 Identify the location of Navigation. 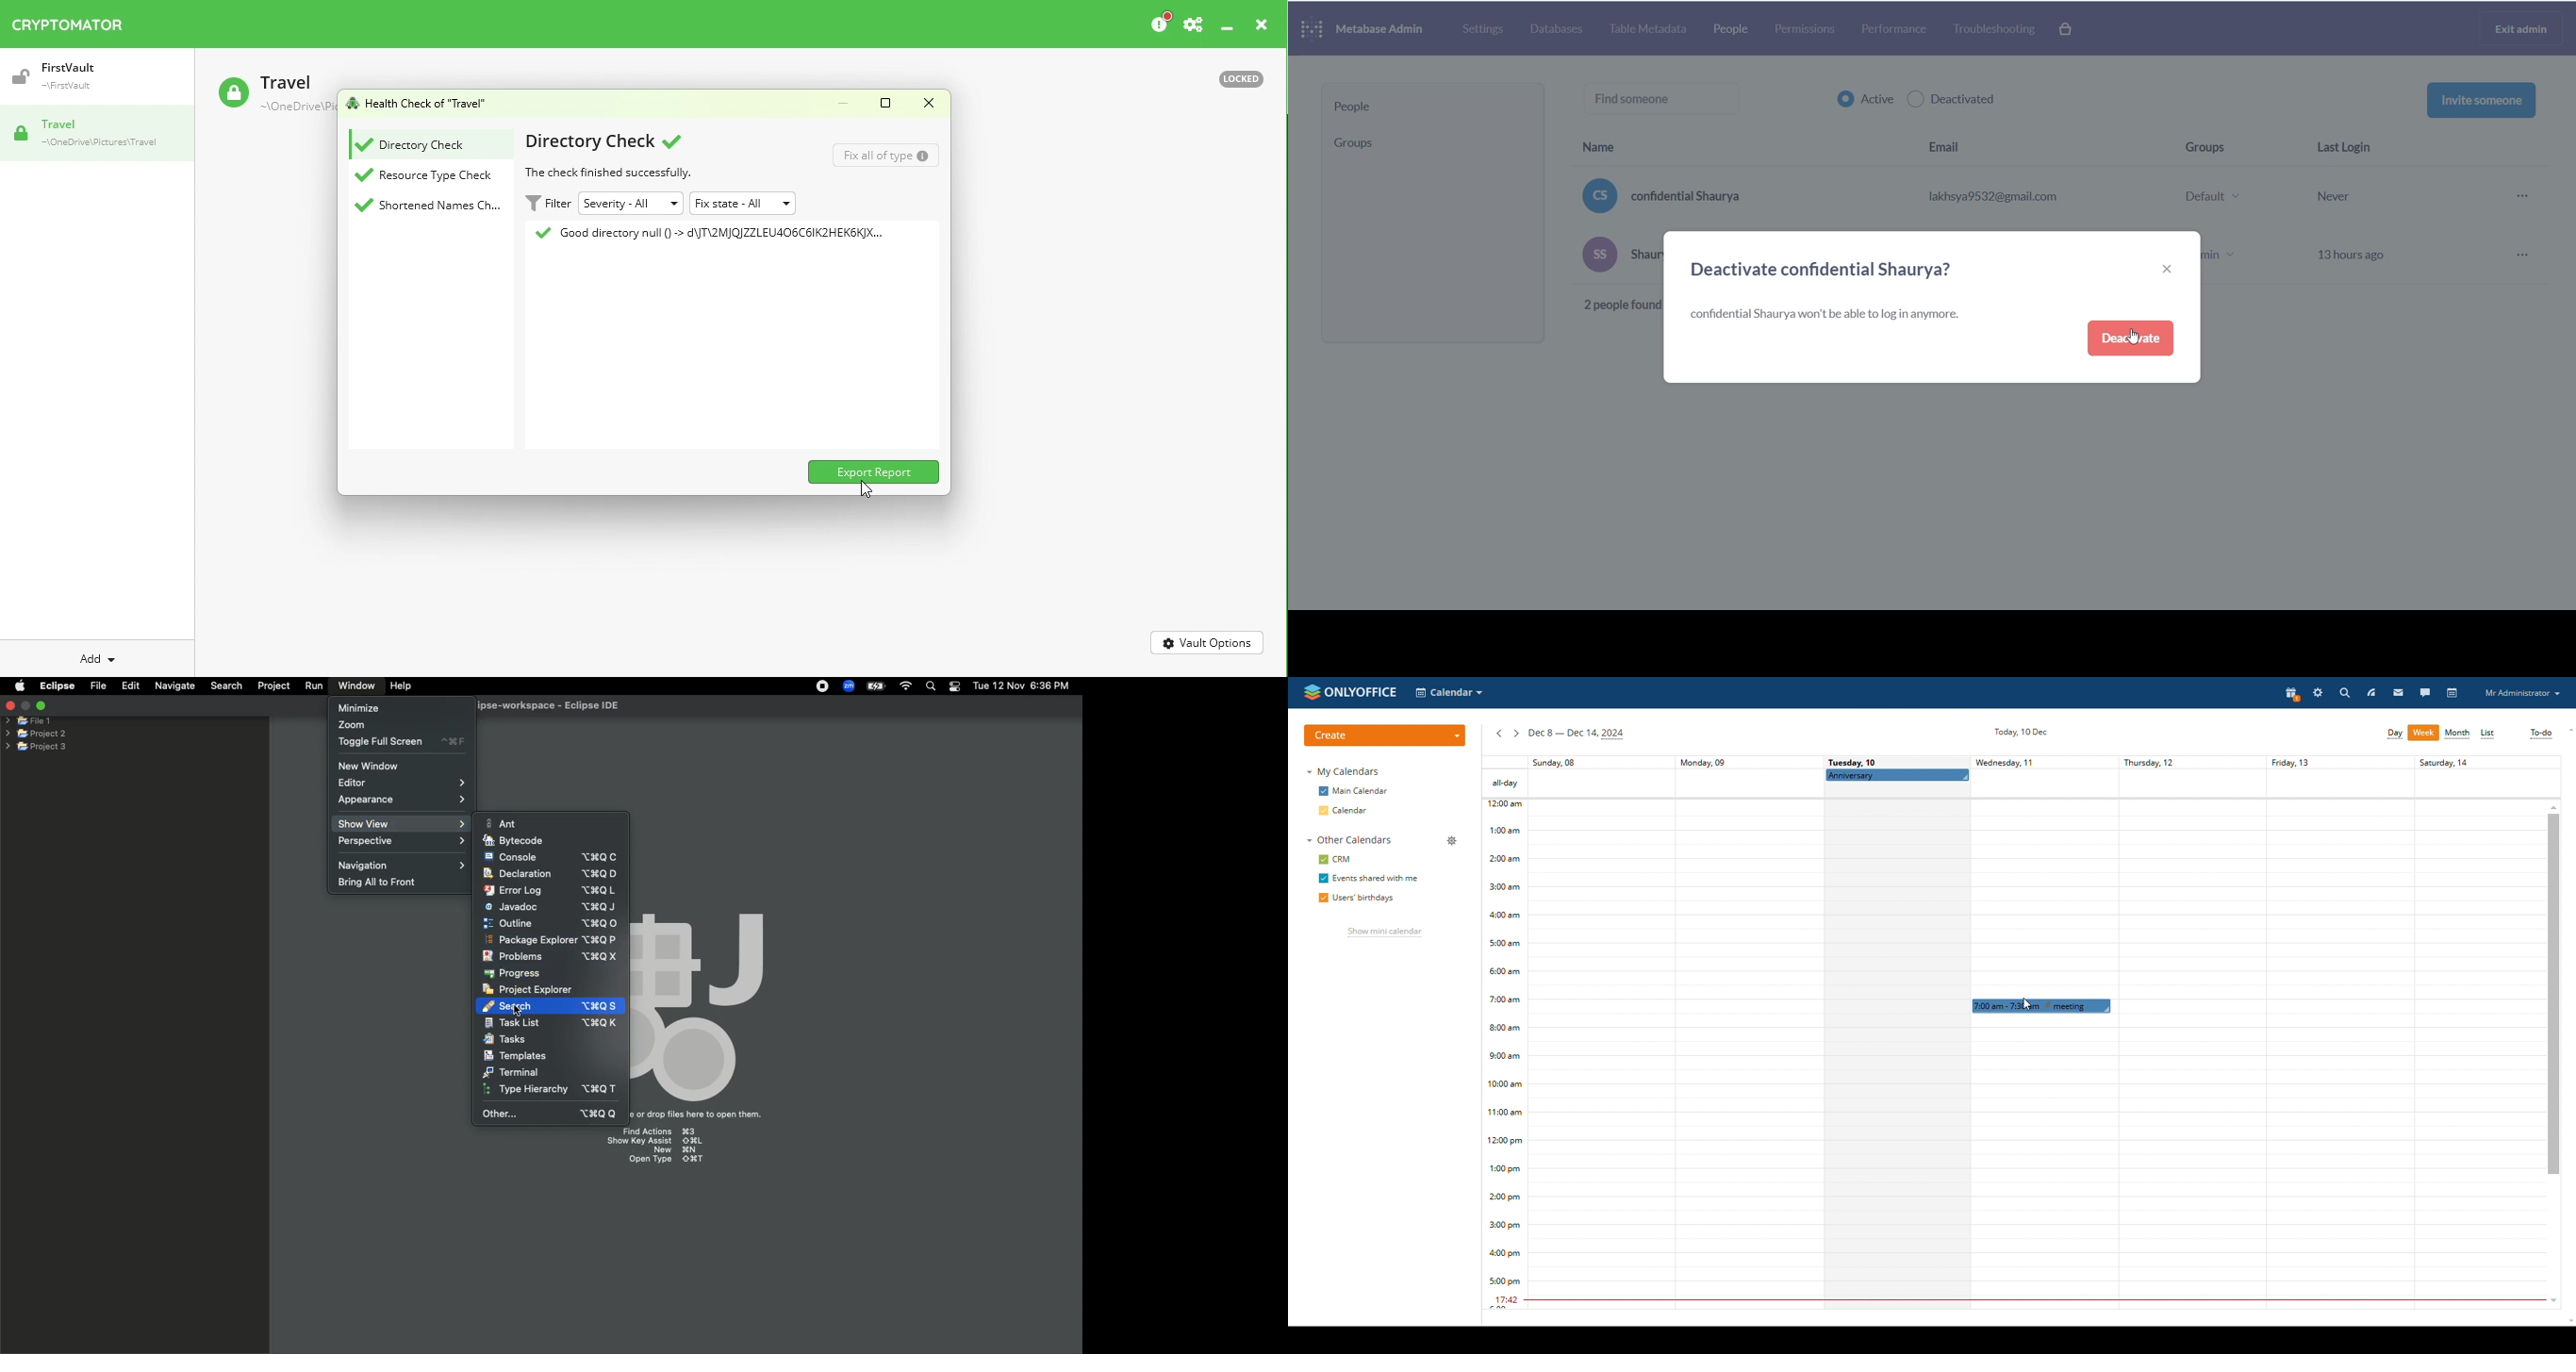
(404, 864).